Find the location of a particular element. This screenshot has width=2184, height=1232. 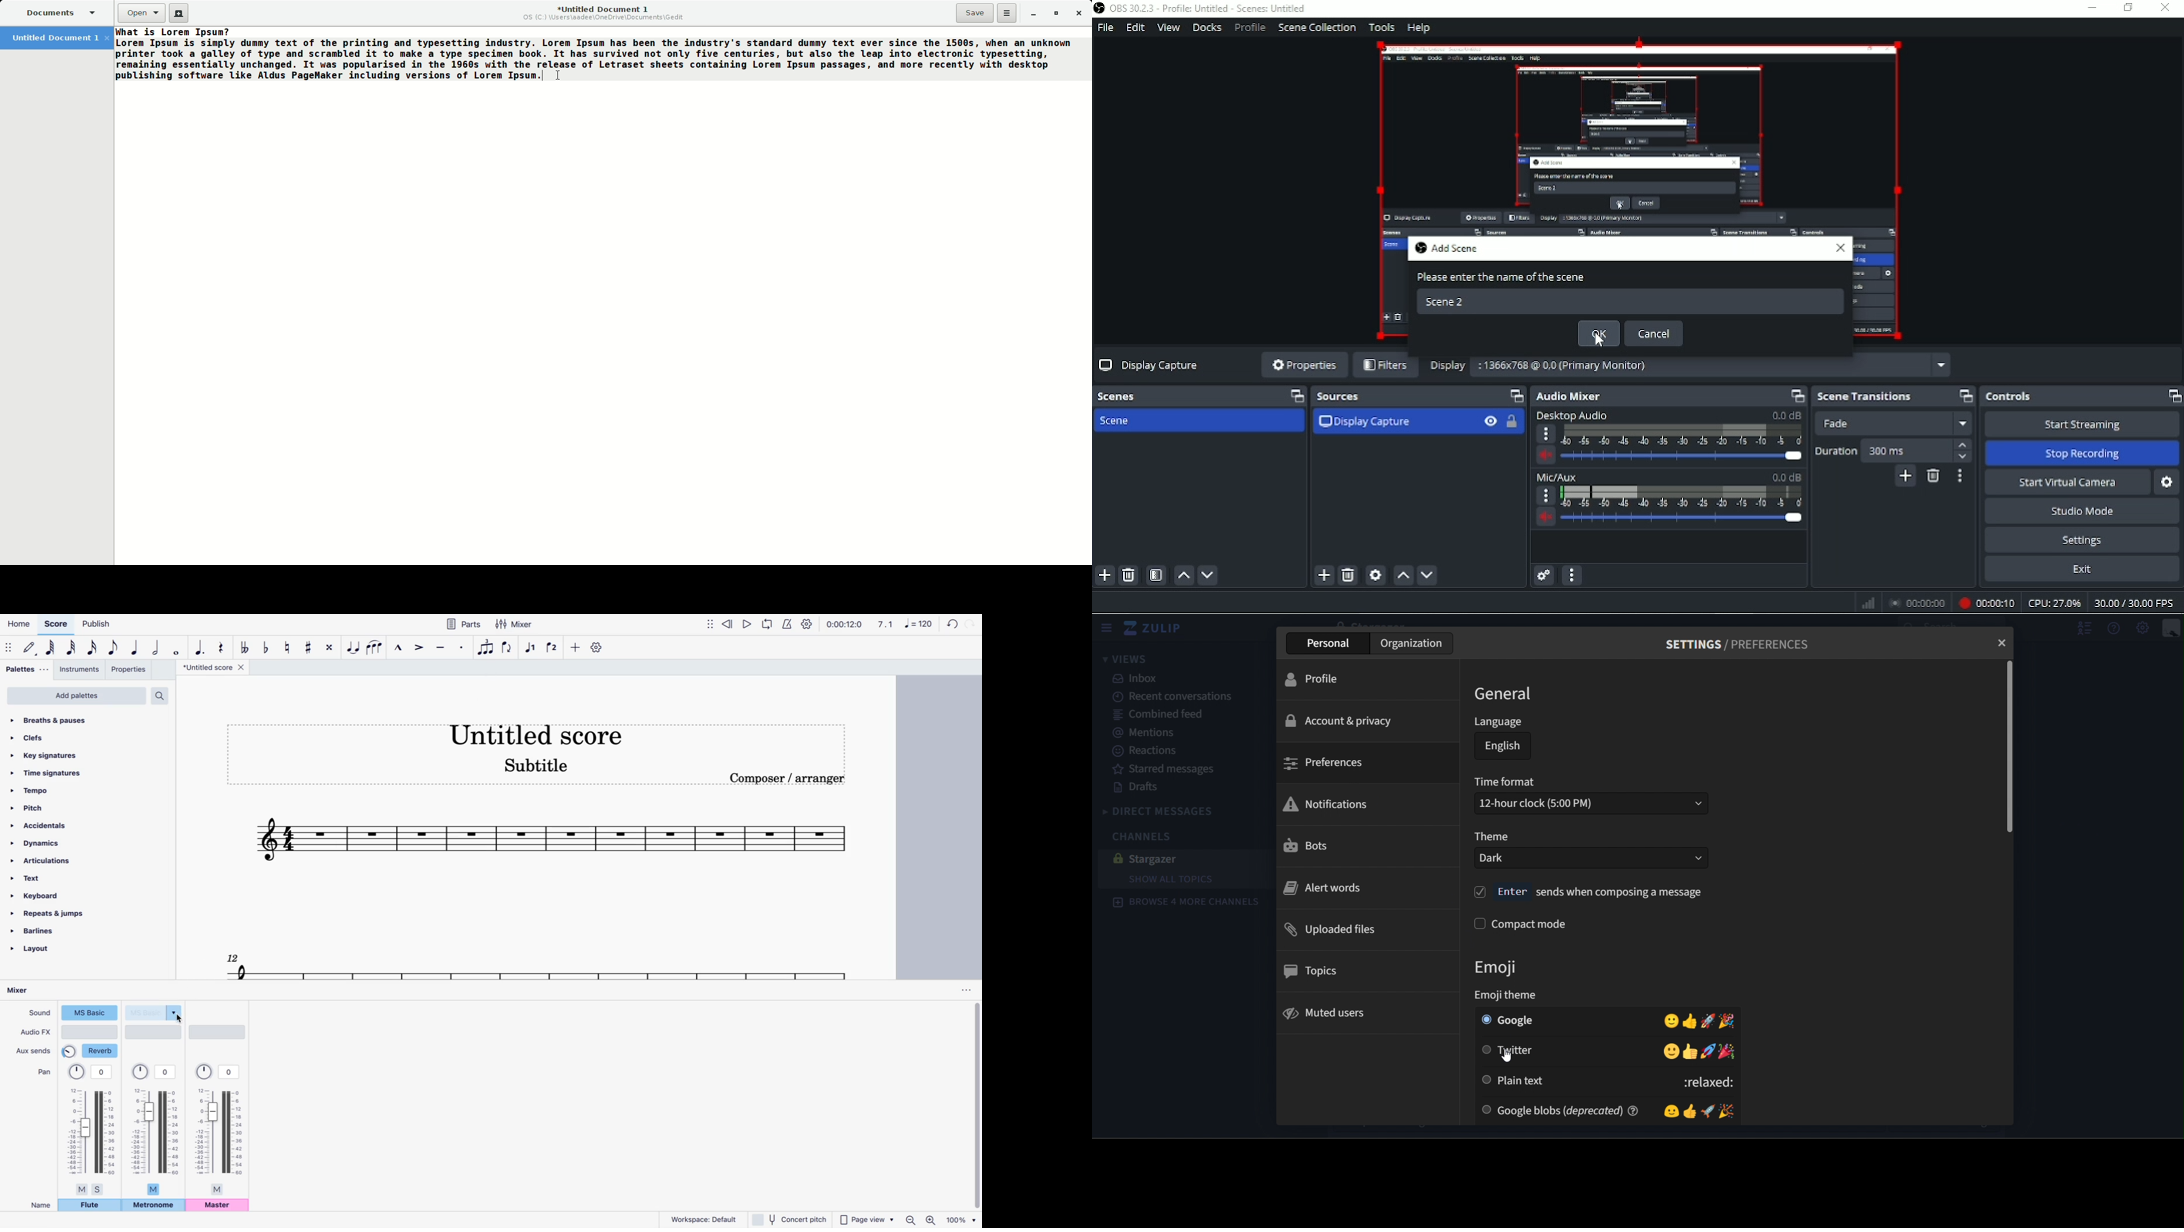

Move source(s) up is located at coordinates (1403, 576).